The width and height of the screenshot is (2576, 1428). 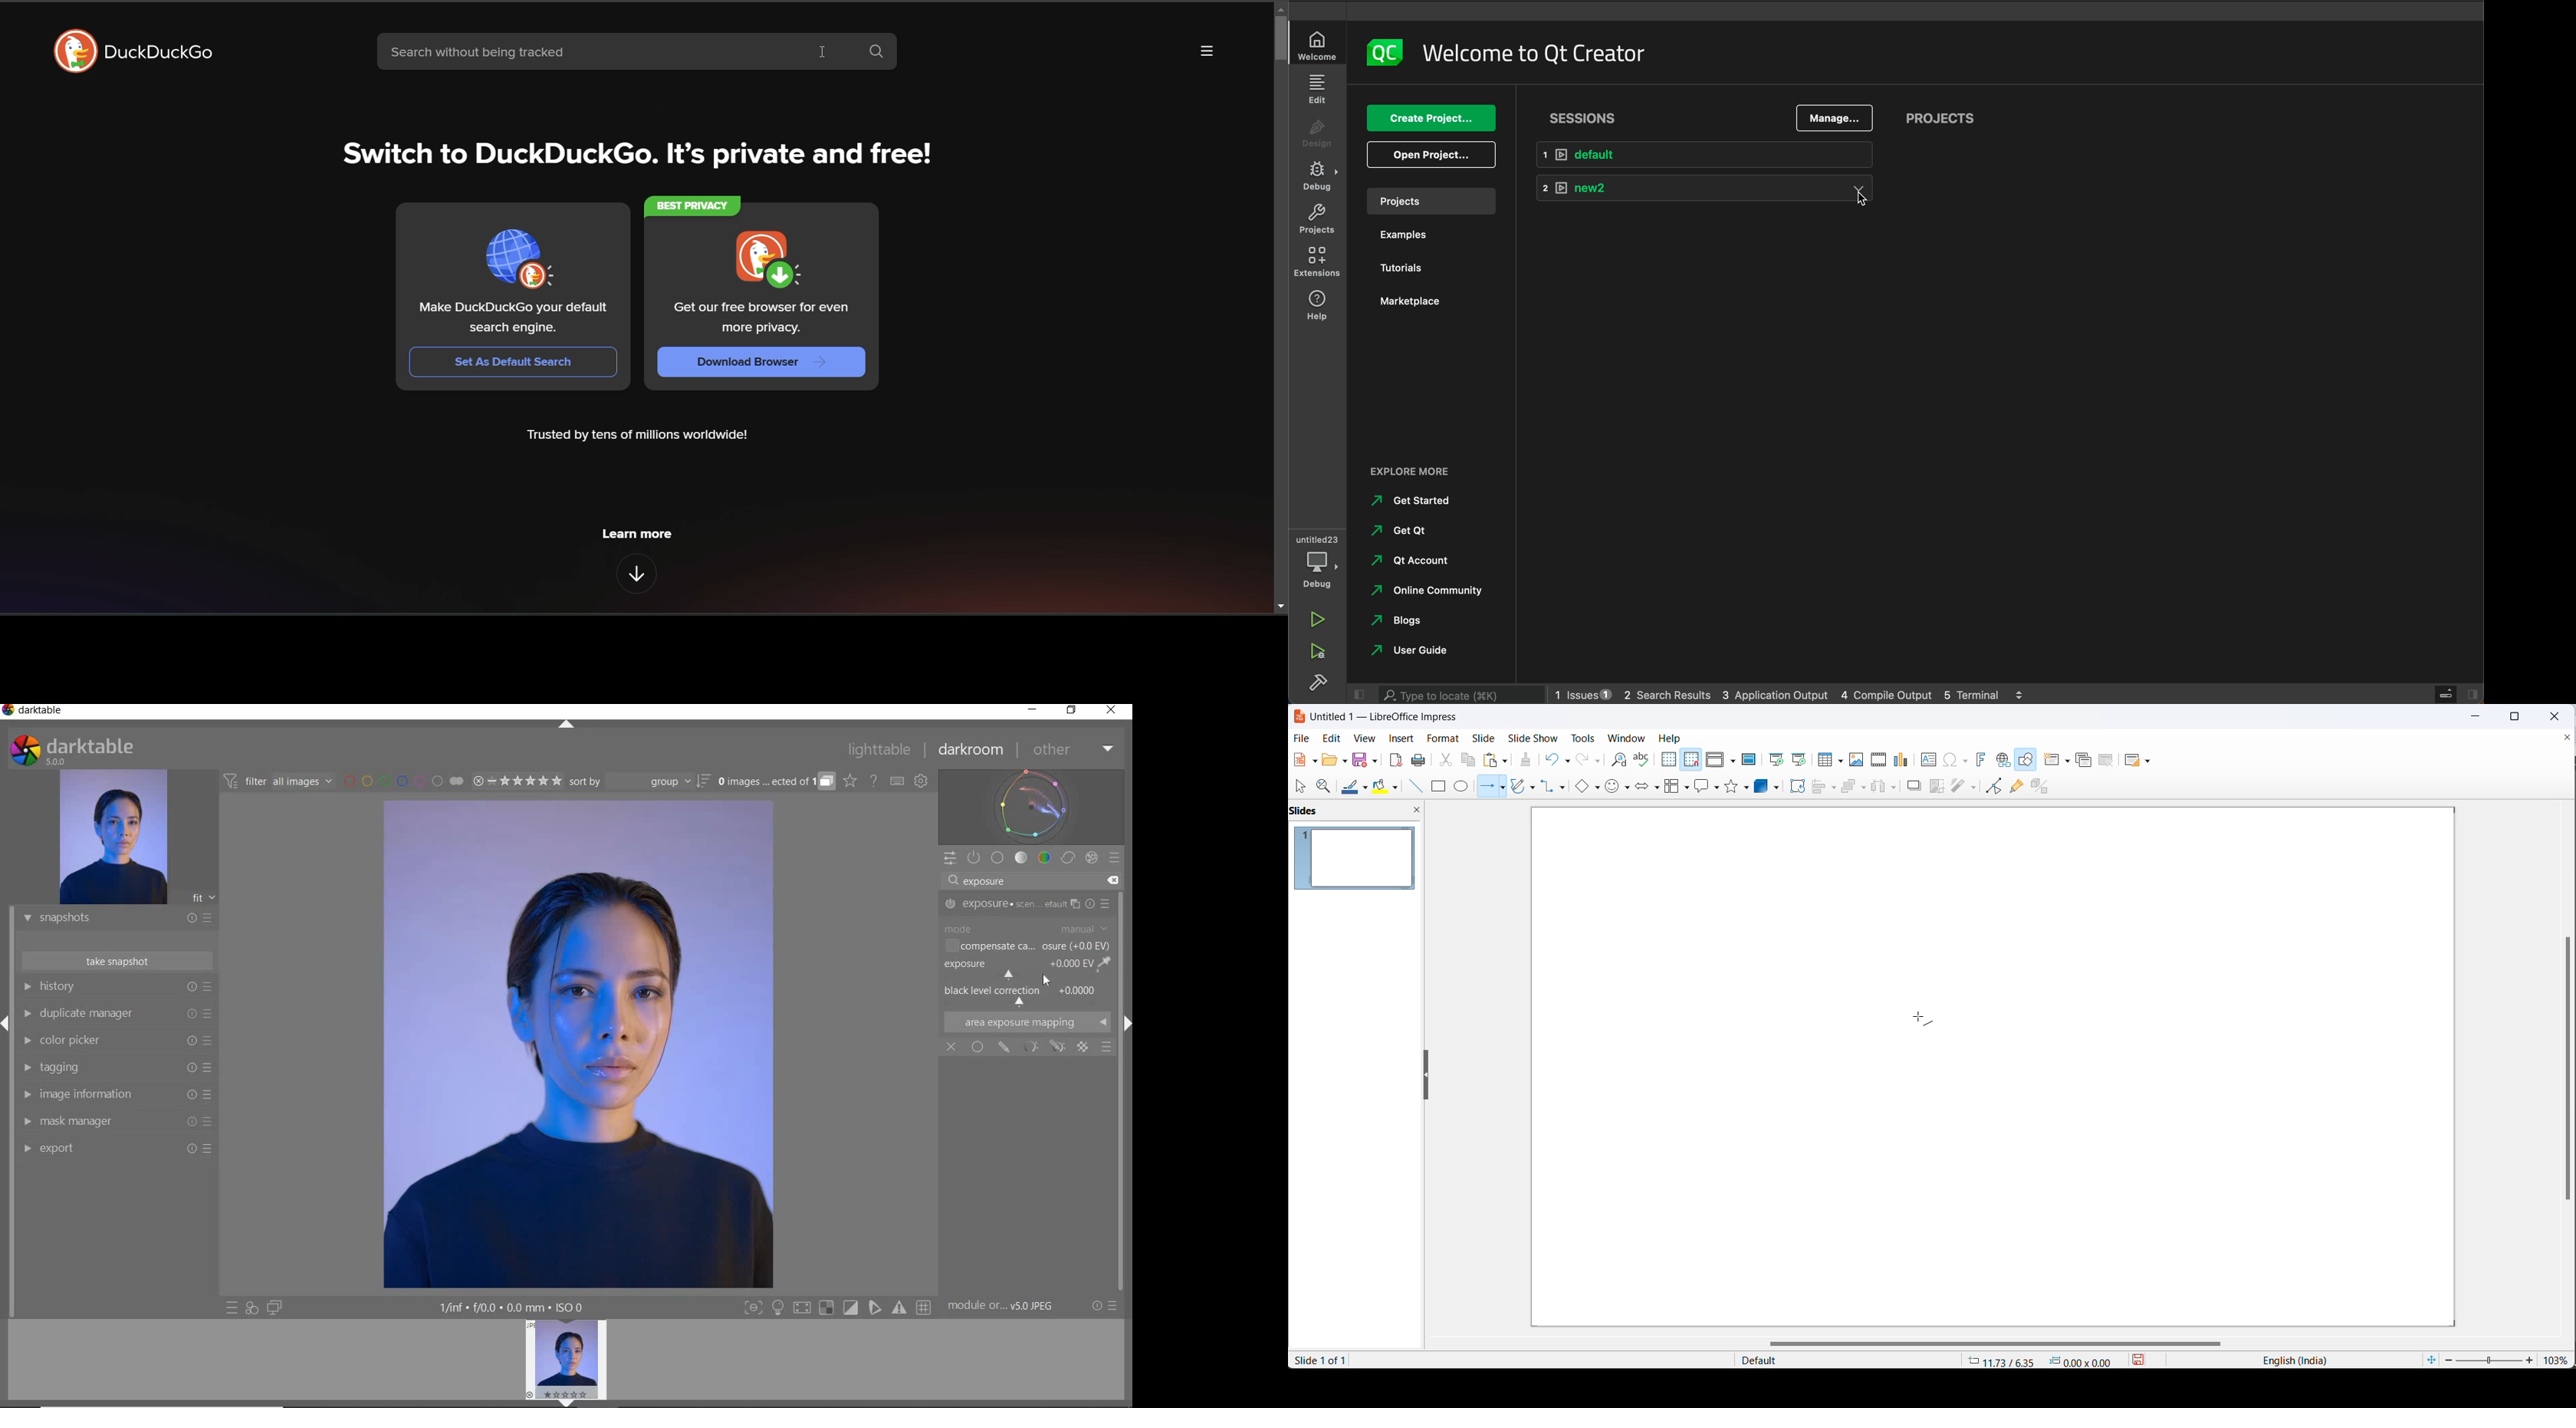 What do you see at coordinates (113, 1098) in the screenshot?
I see `IMAGE INFORMATION` at bounding box center [113, 1098].